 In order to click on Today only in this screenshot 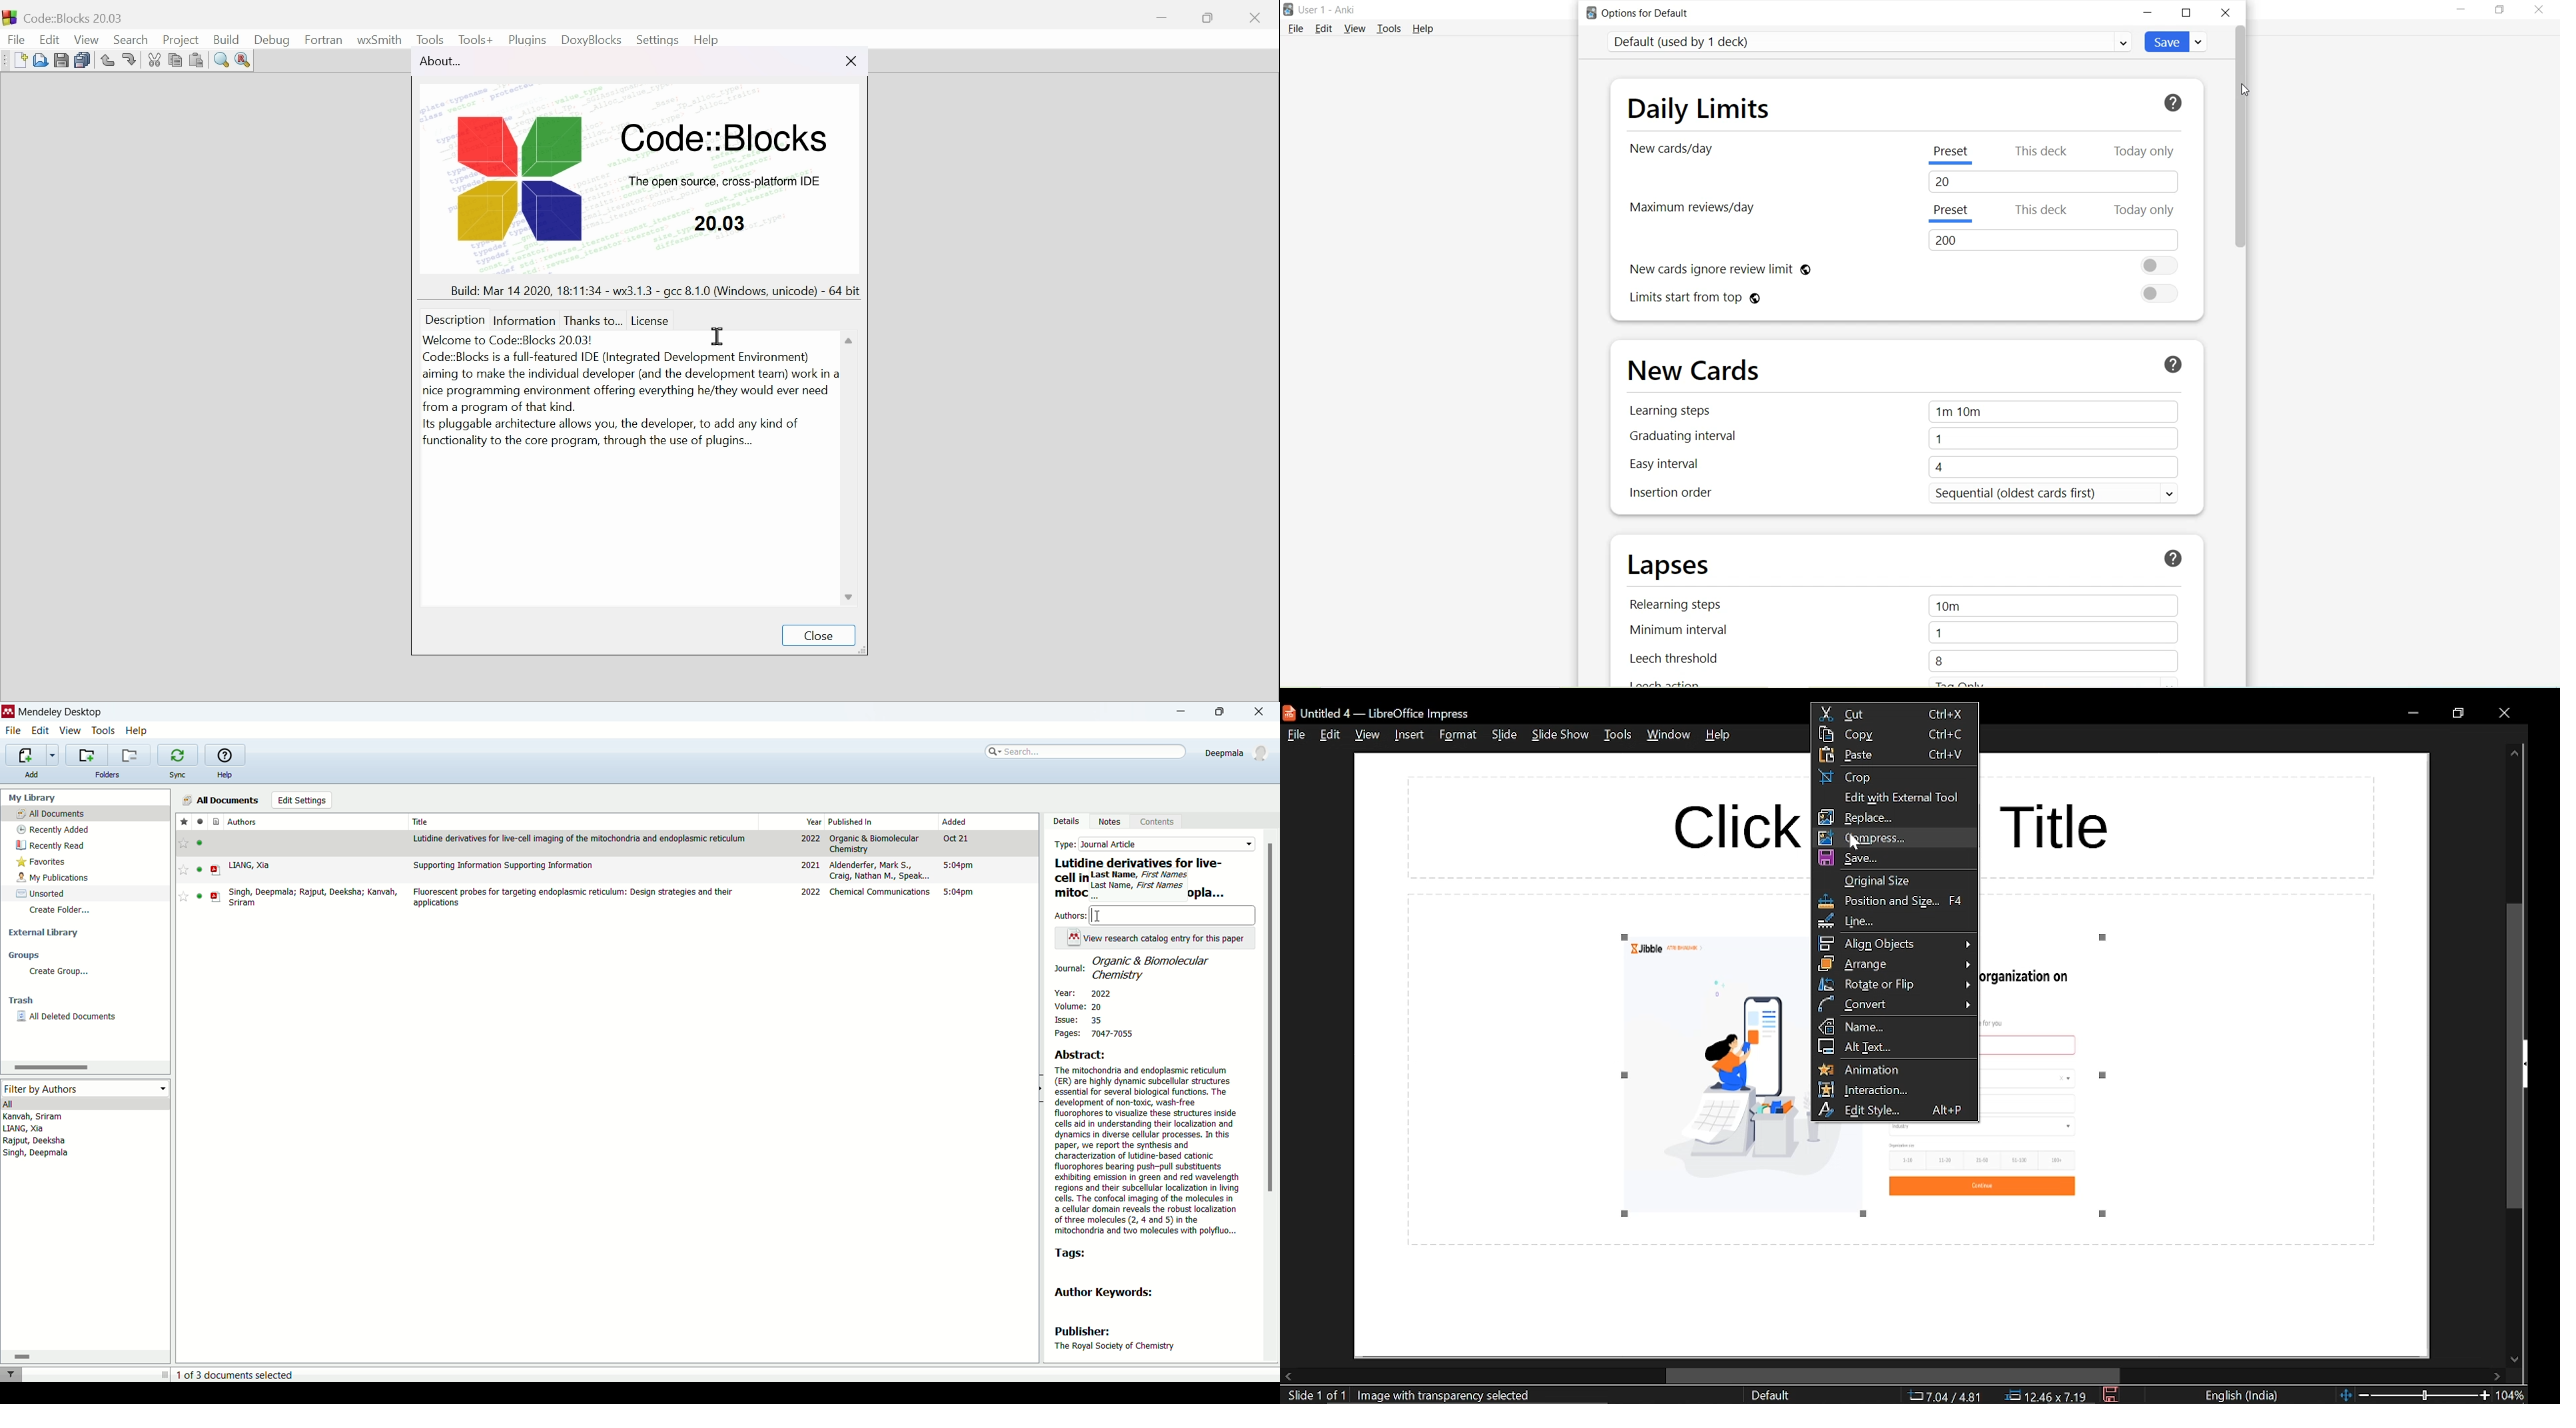, I will do `click(2144, 210)`.